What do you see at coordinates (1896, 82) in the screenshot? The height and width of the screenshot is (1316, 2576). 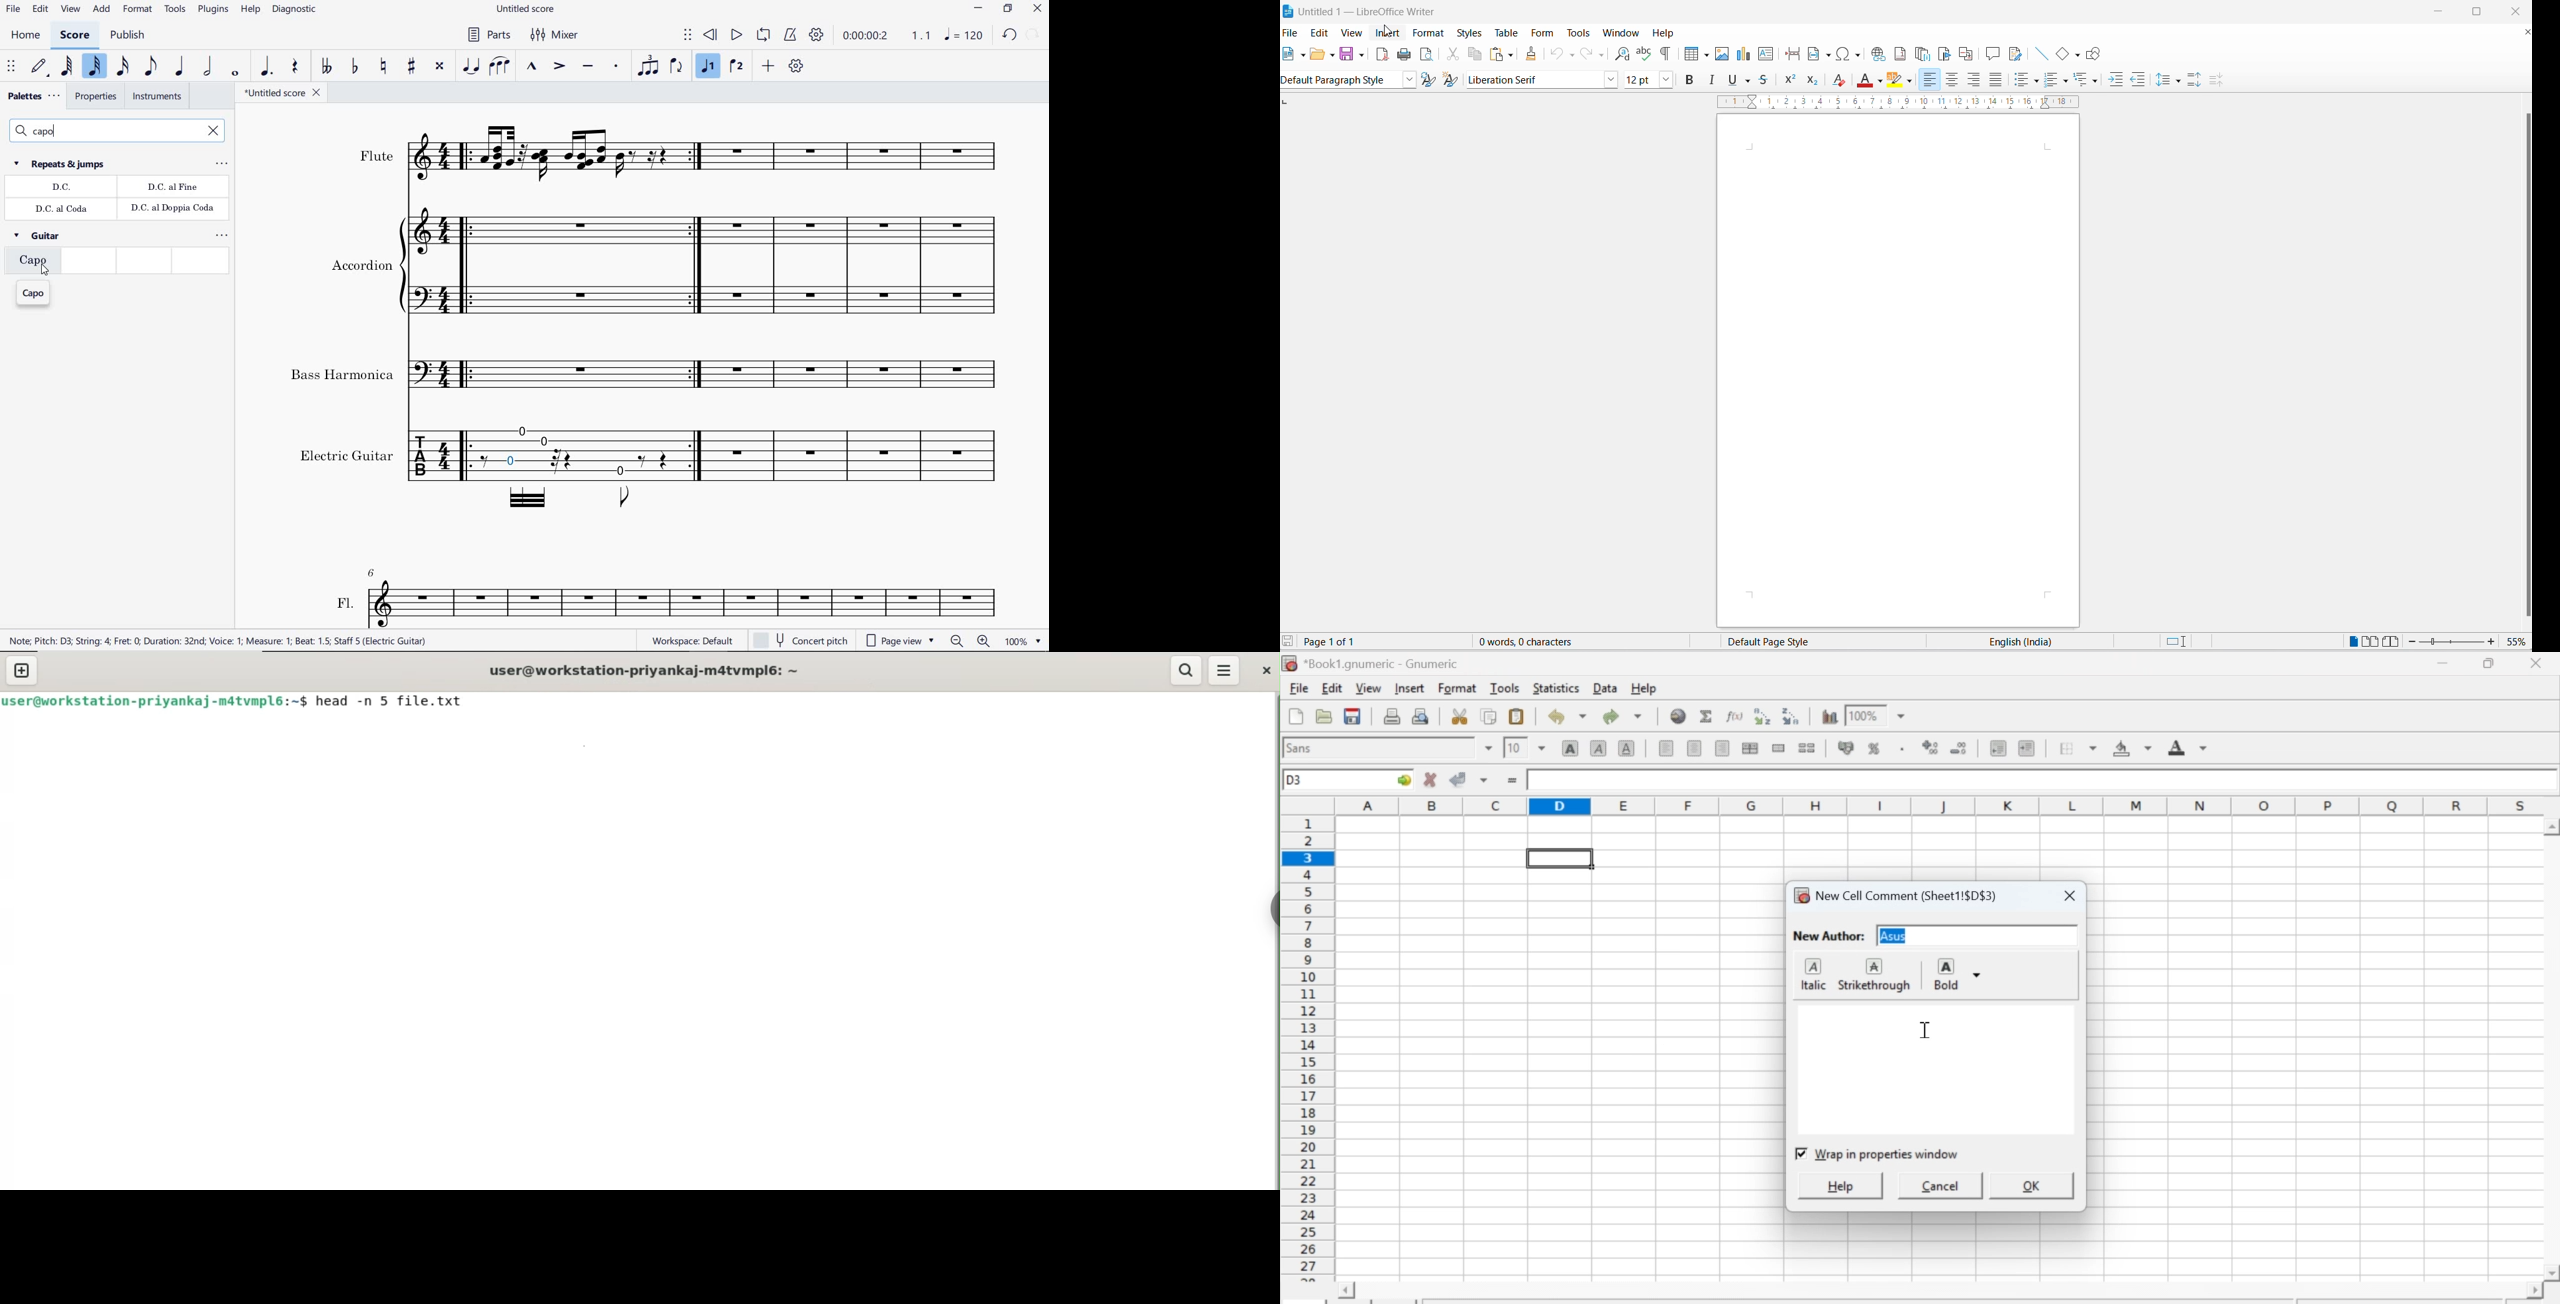 I see `character highlighting` at bounding box center [1896, 82].